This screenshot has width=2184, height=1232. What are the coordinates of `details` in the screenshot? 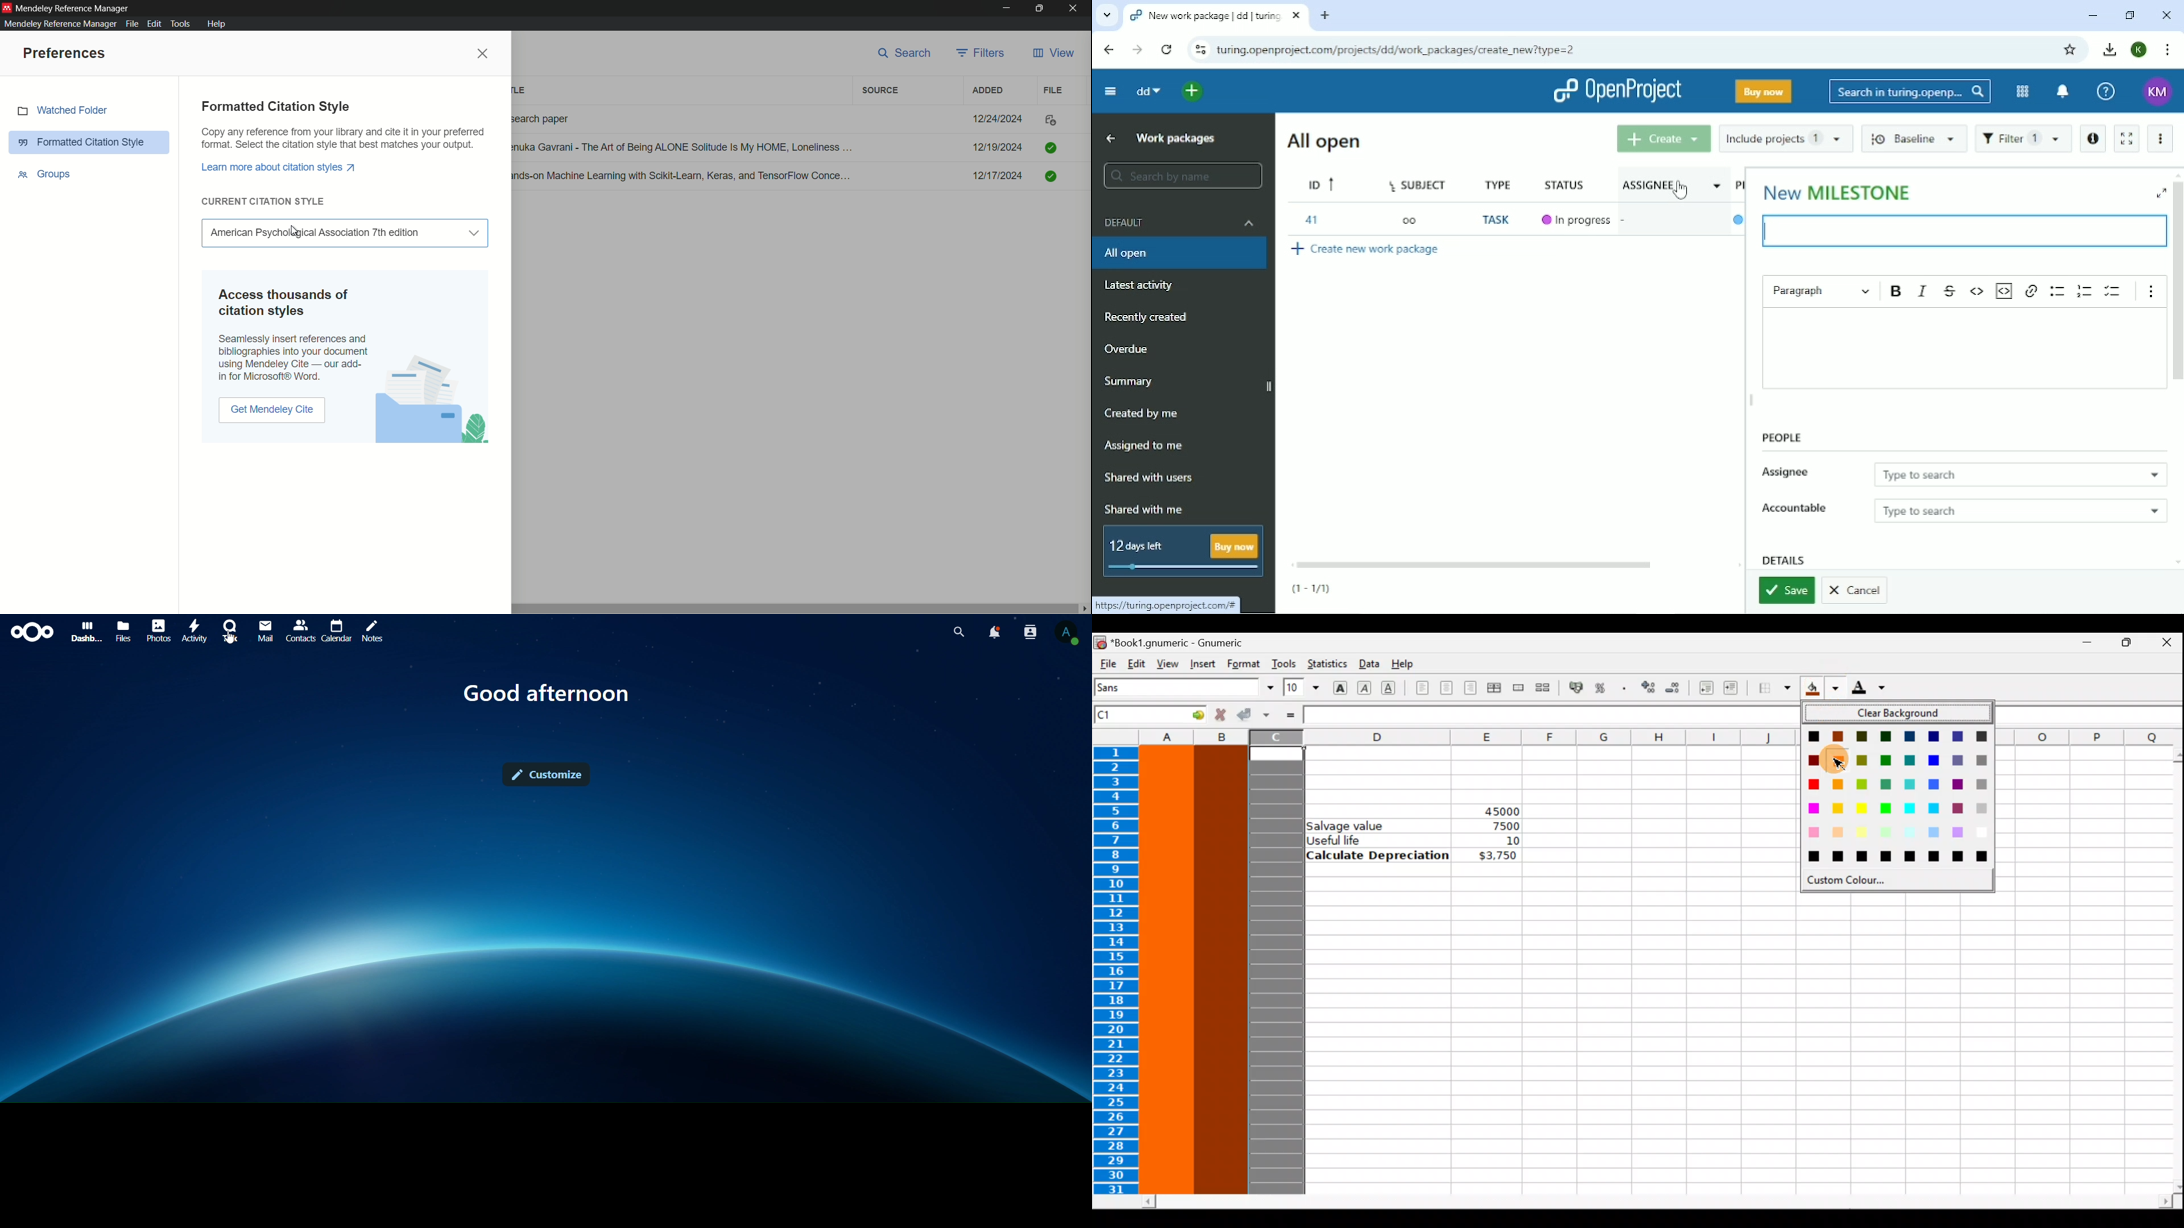 It's located at (790, 177).